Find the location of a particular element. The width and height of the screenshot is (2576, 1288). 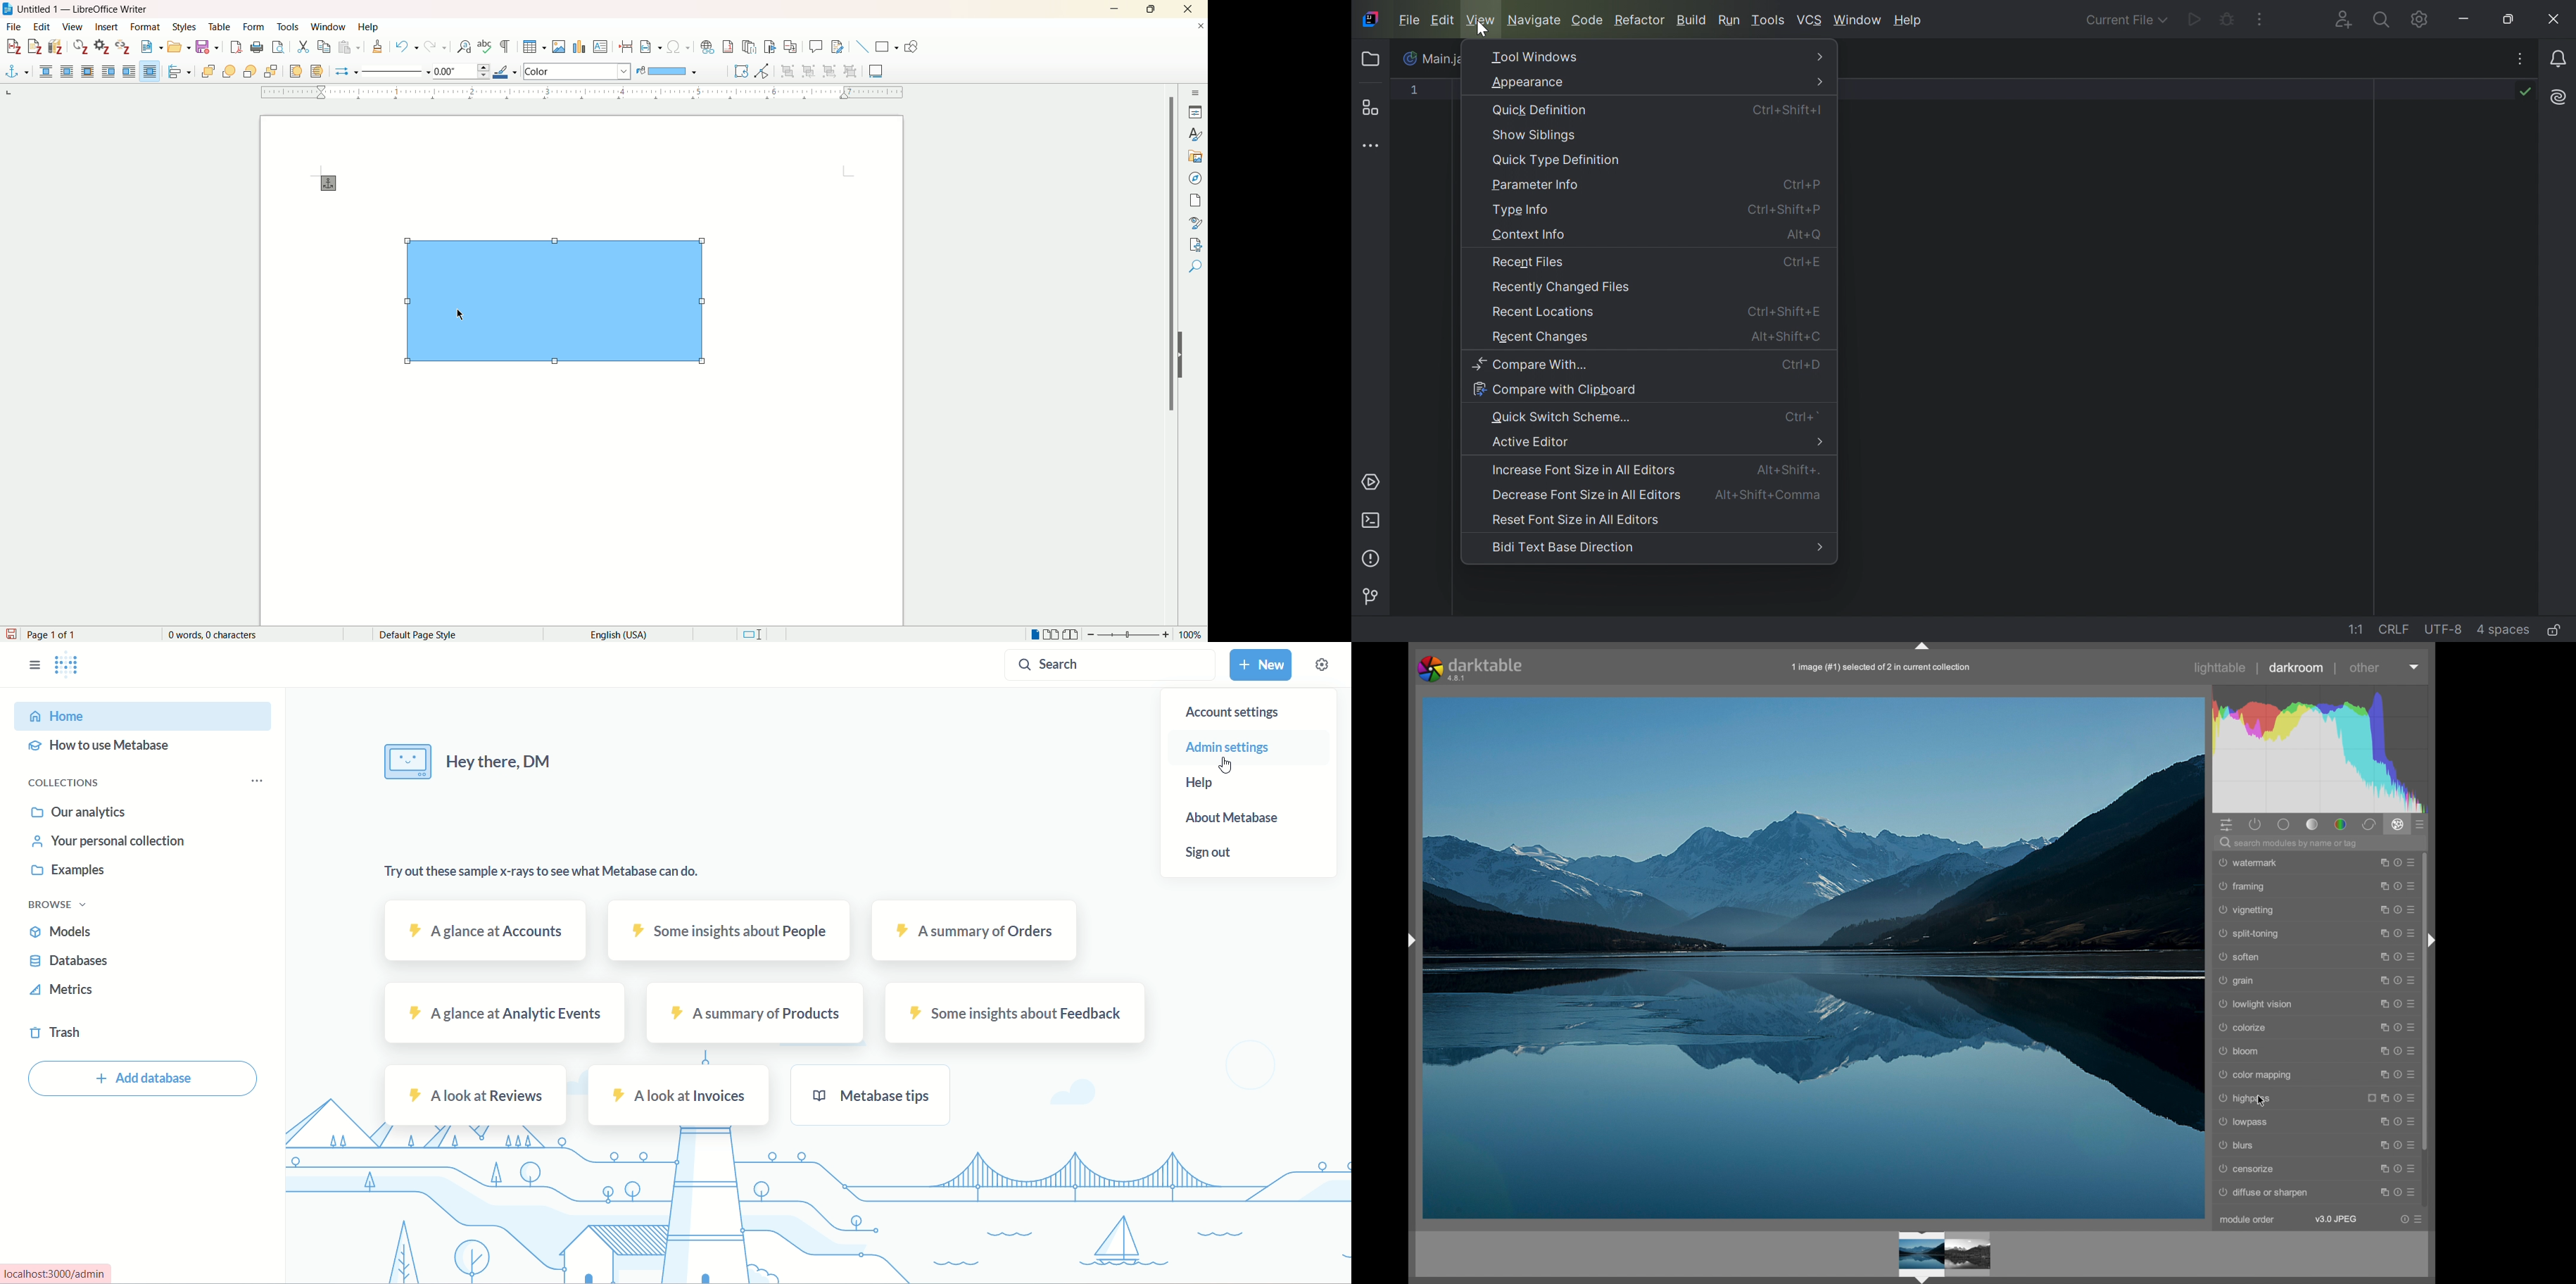

more options is located at coordinates (2396, 909).